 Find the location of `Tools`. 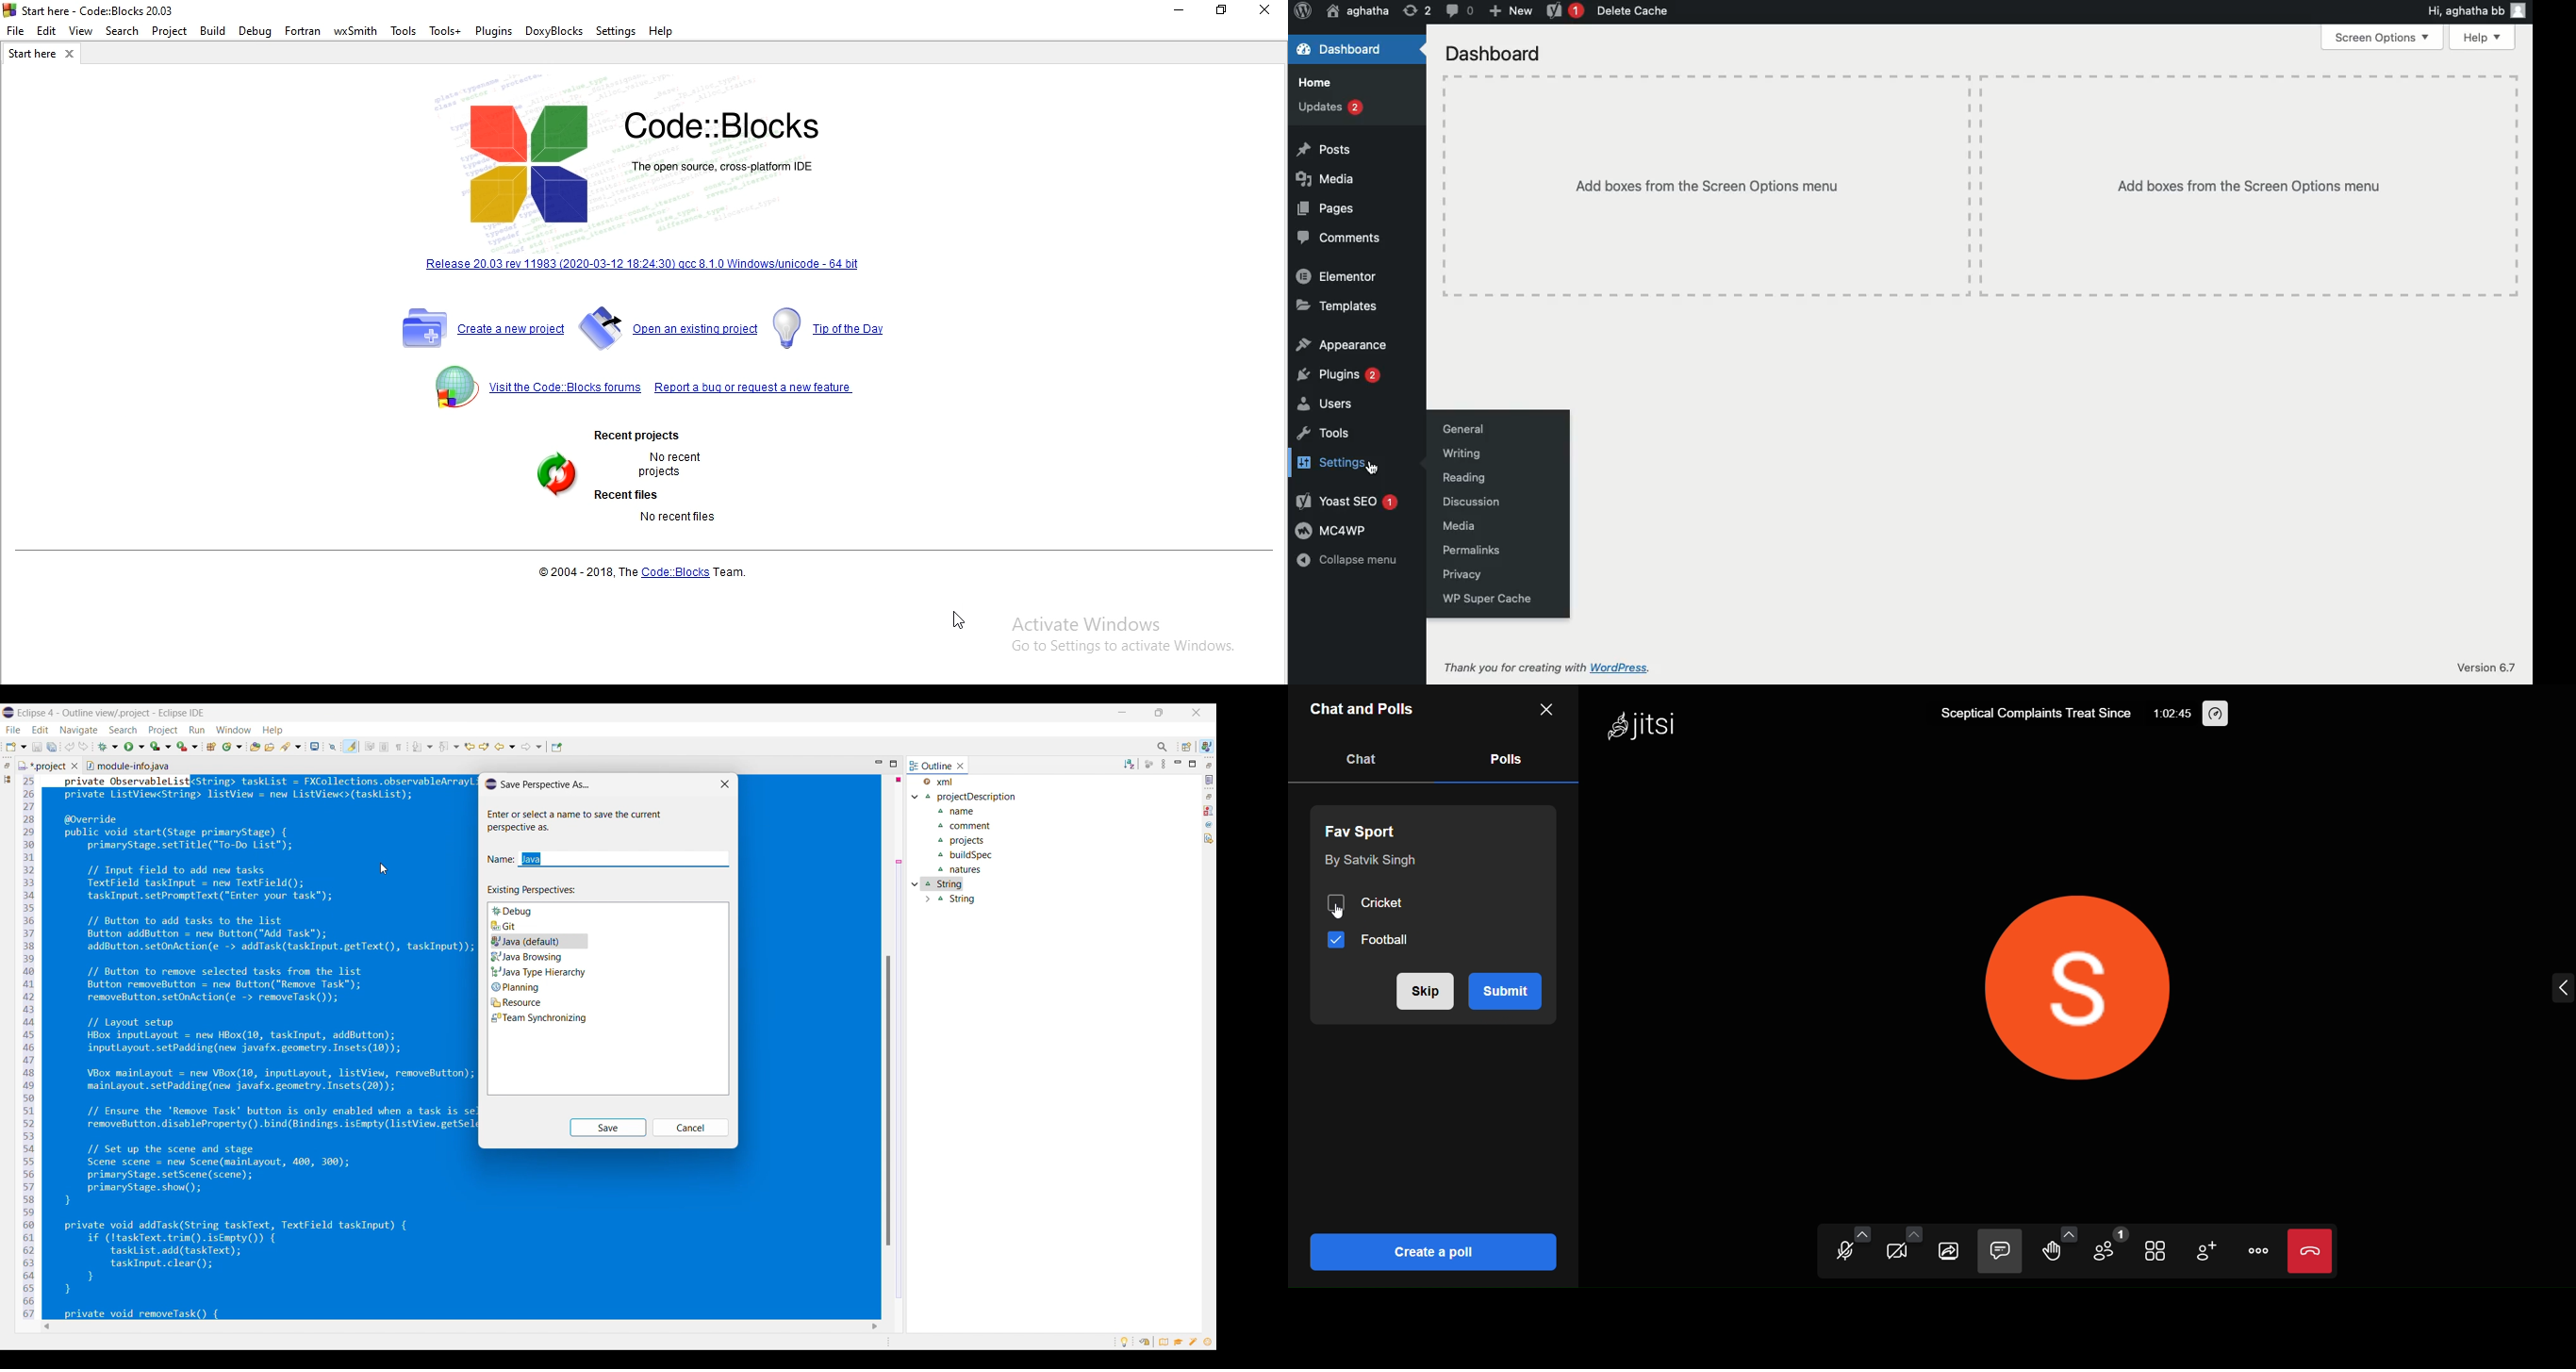

Tools is located at coordinates (405, 32).